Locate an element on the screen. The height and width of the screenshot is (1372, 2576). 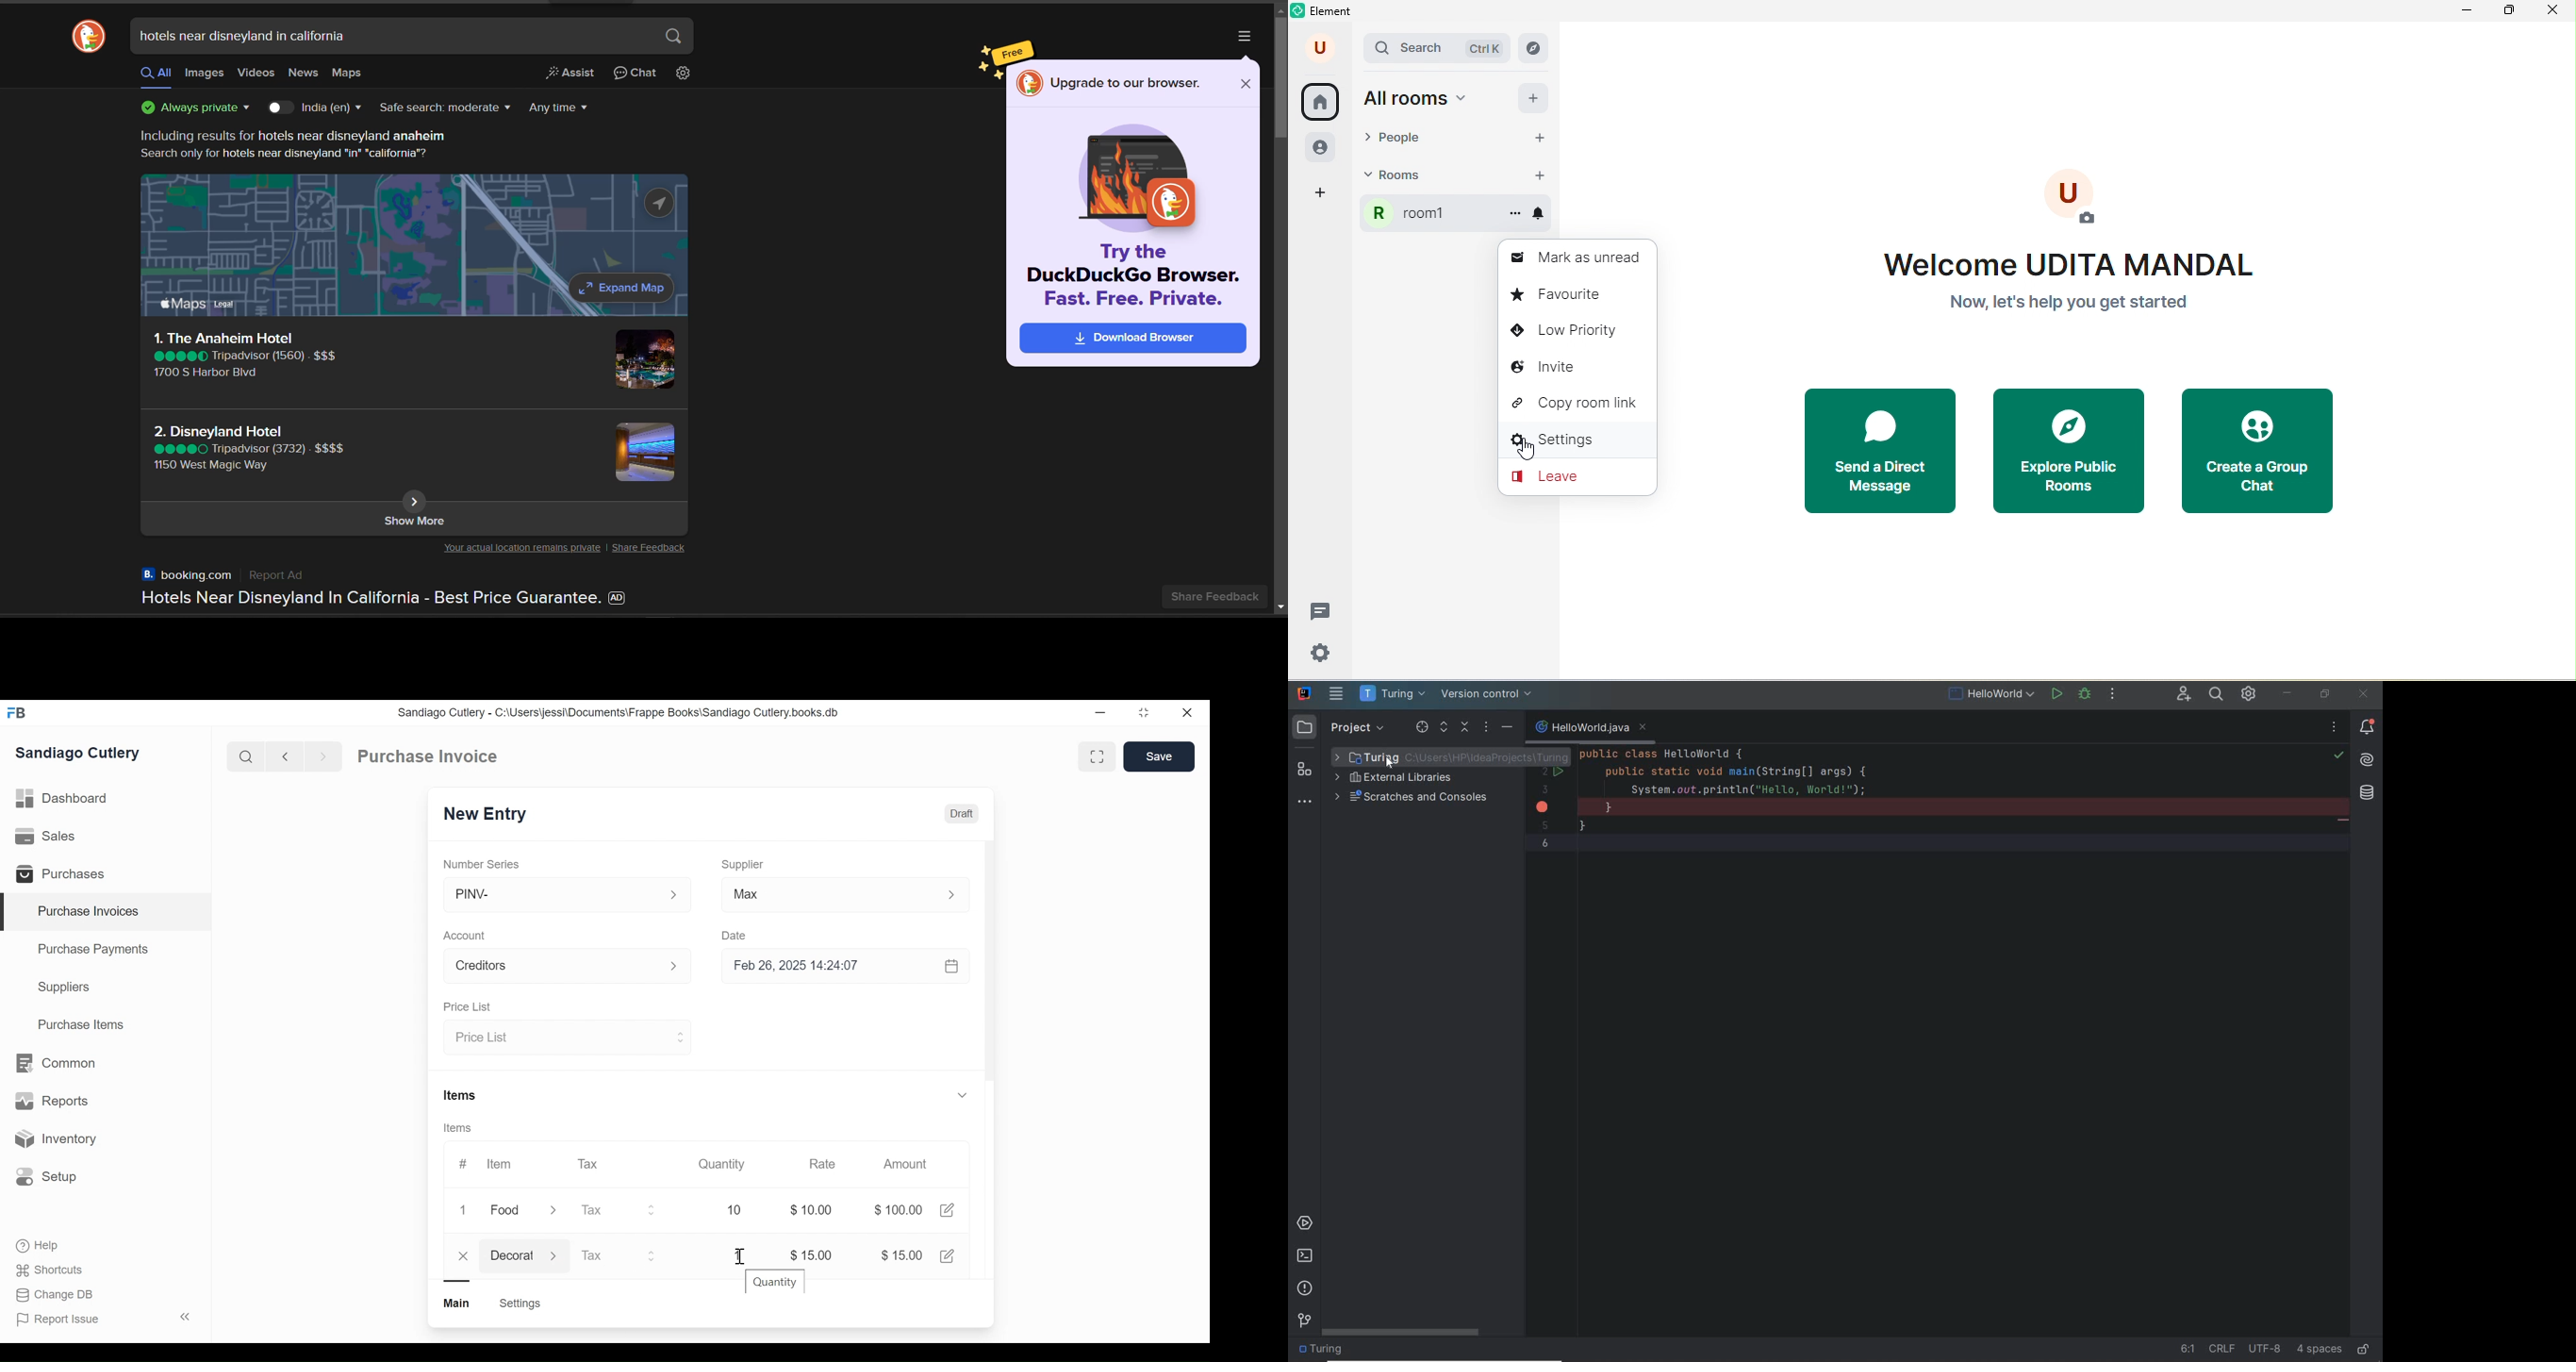
images is located at coordinates (204, 74).